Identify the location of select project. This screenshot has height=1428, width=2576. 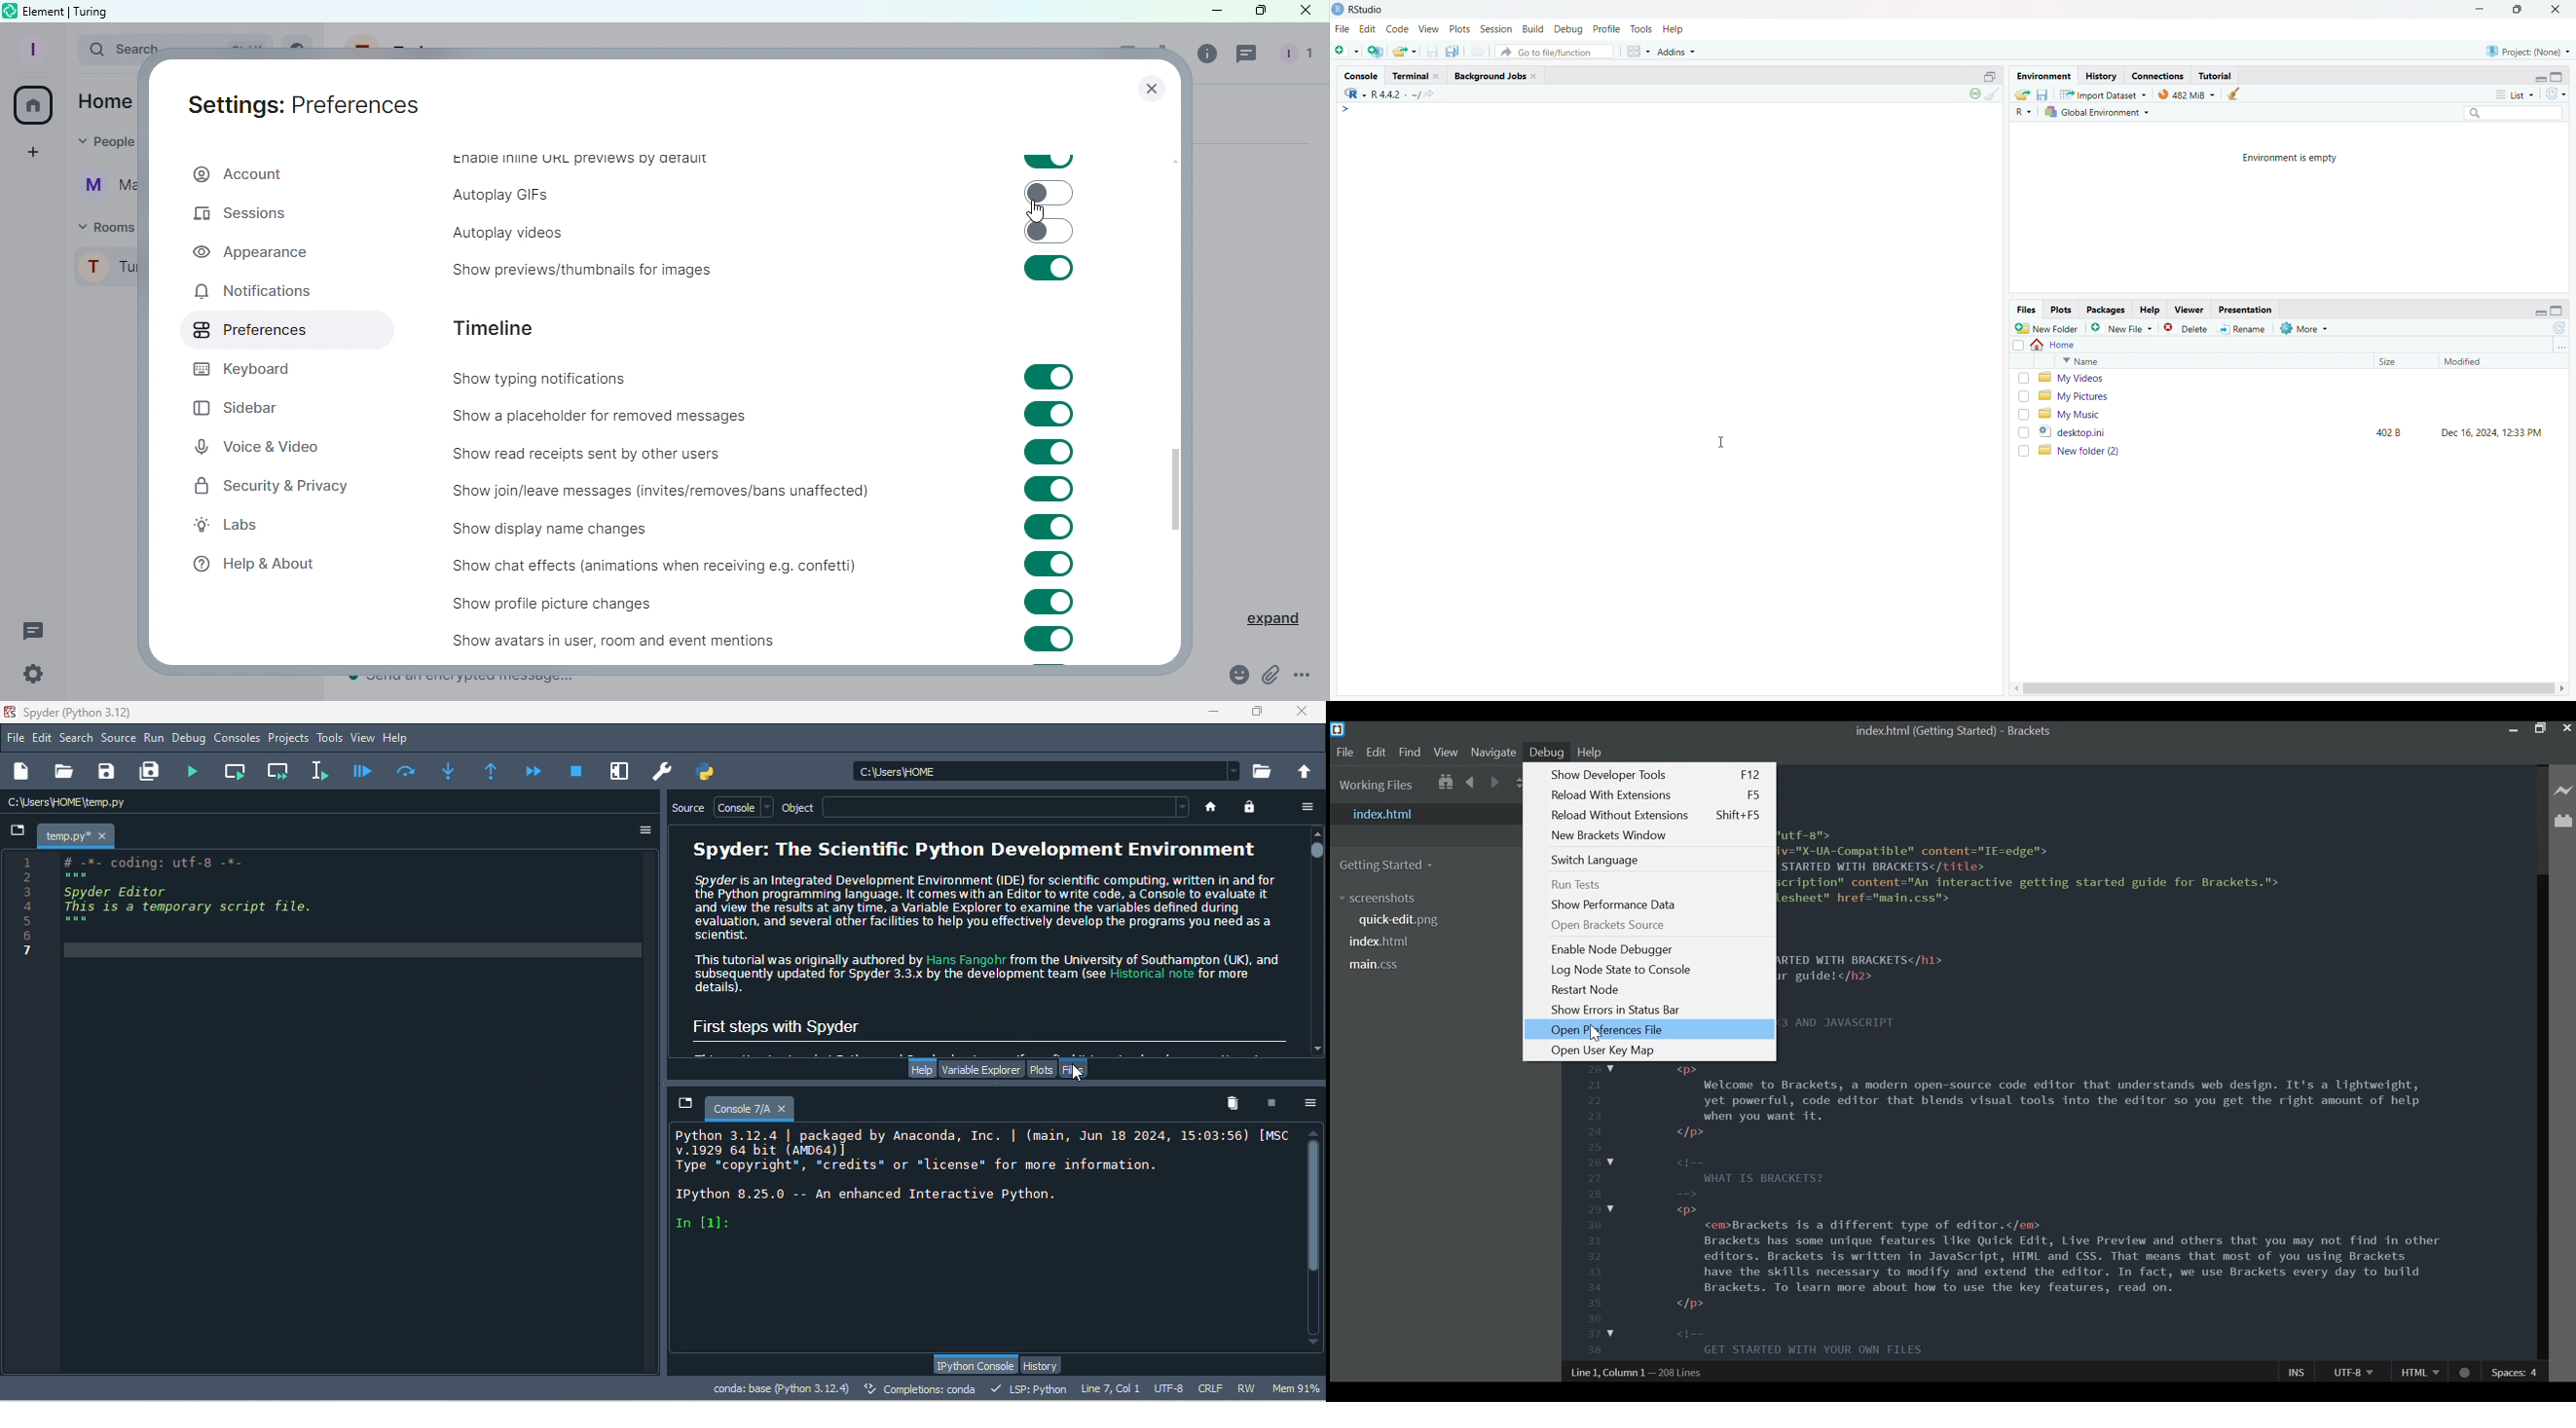
(2528, 51).